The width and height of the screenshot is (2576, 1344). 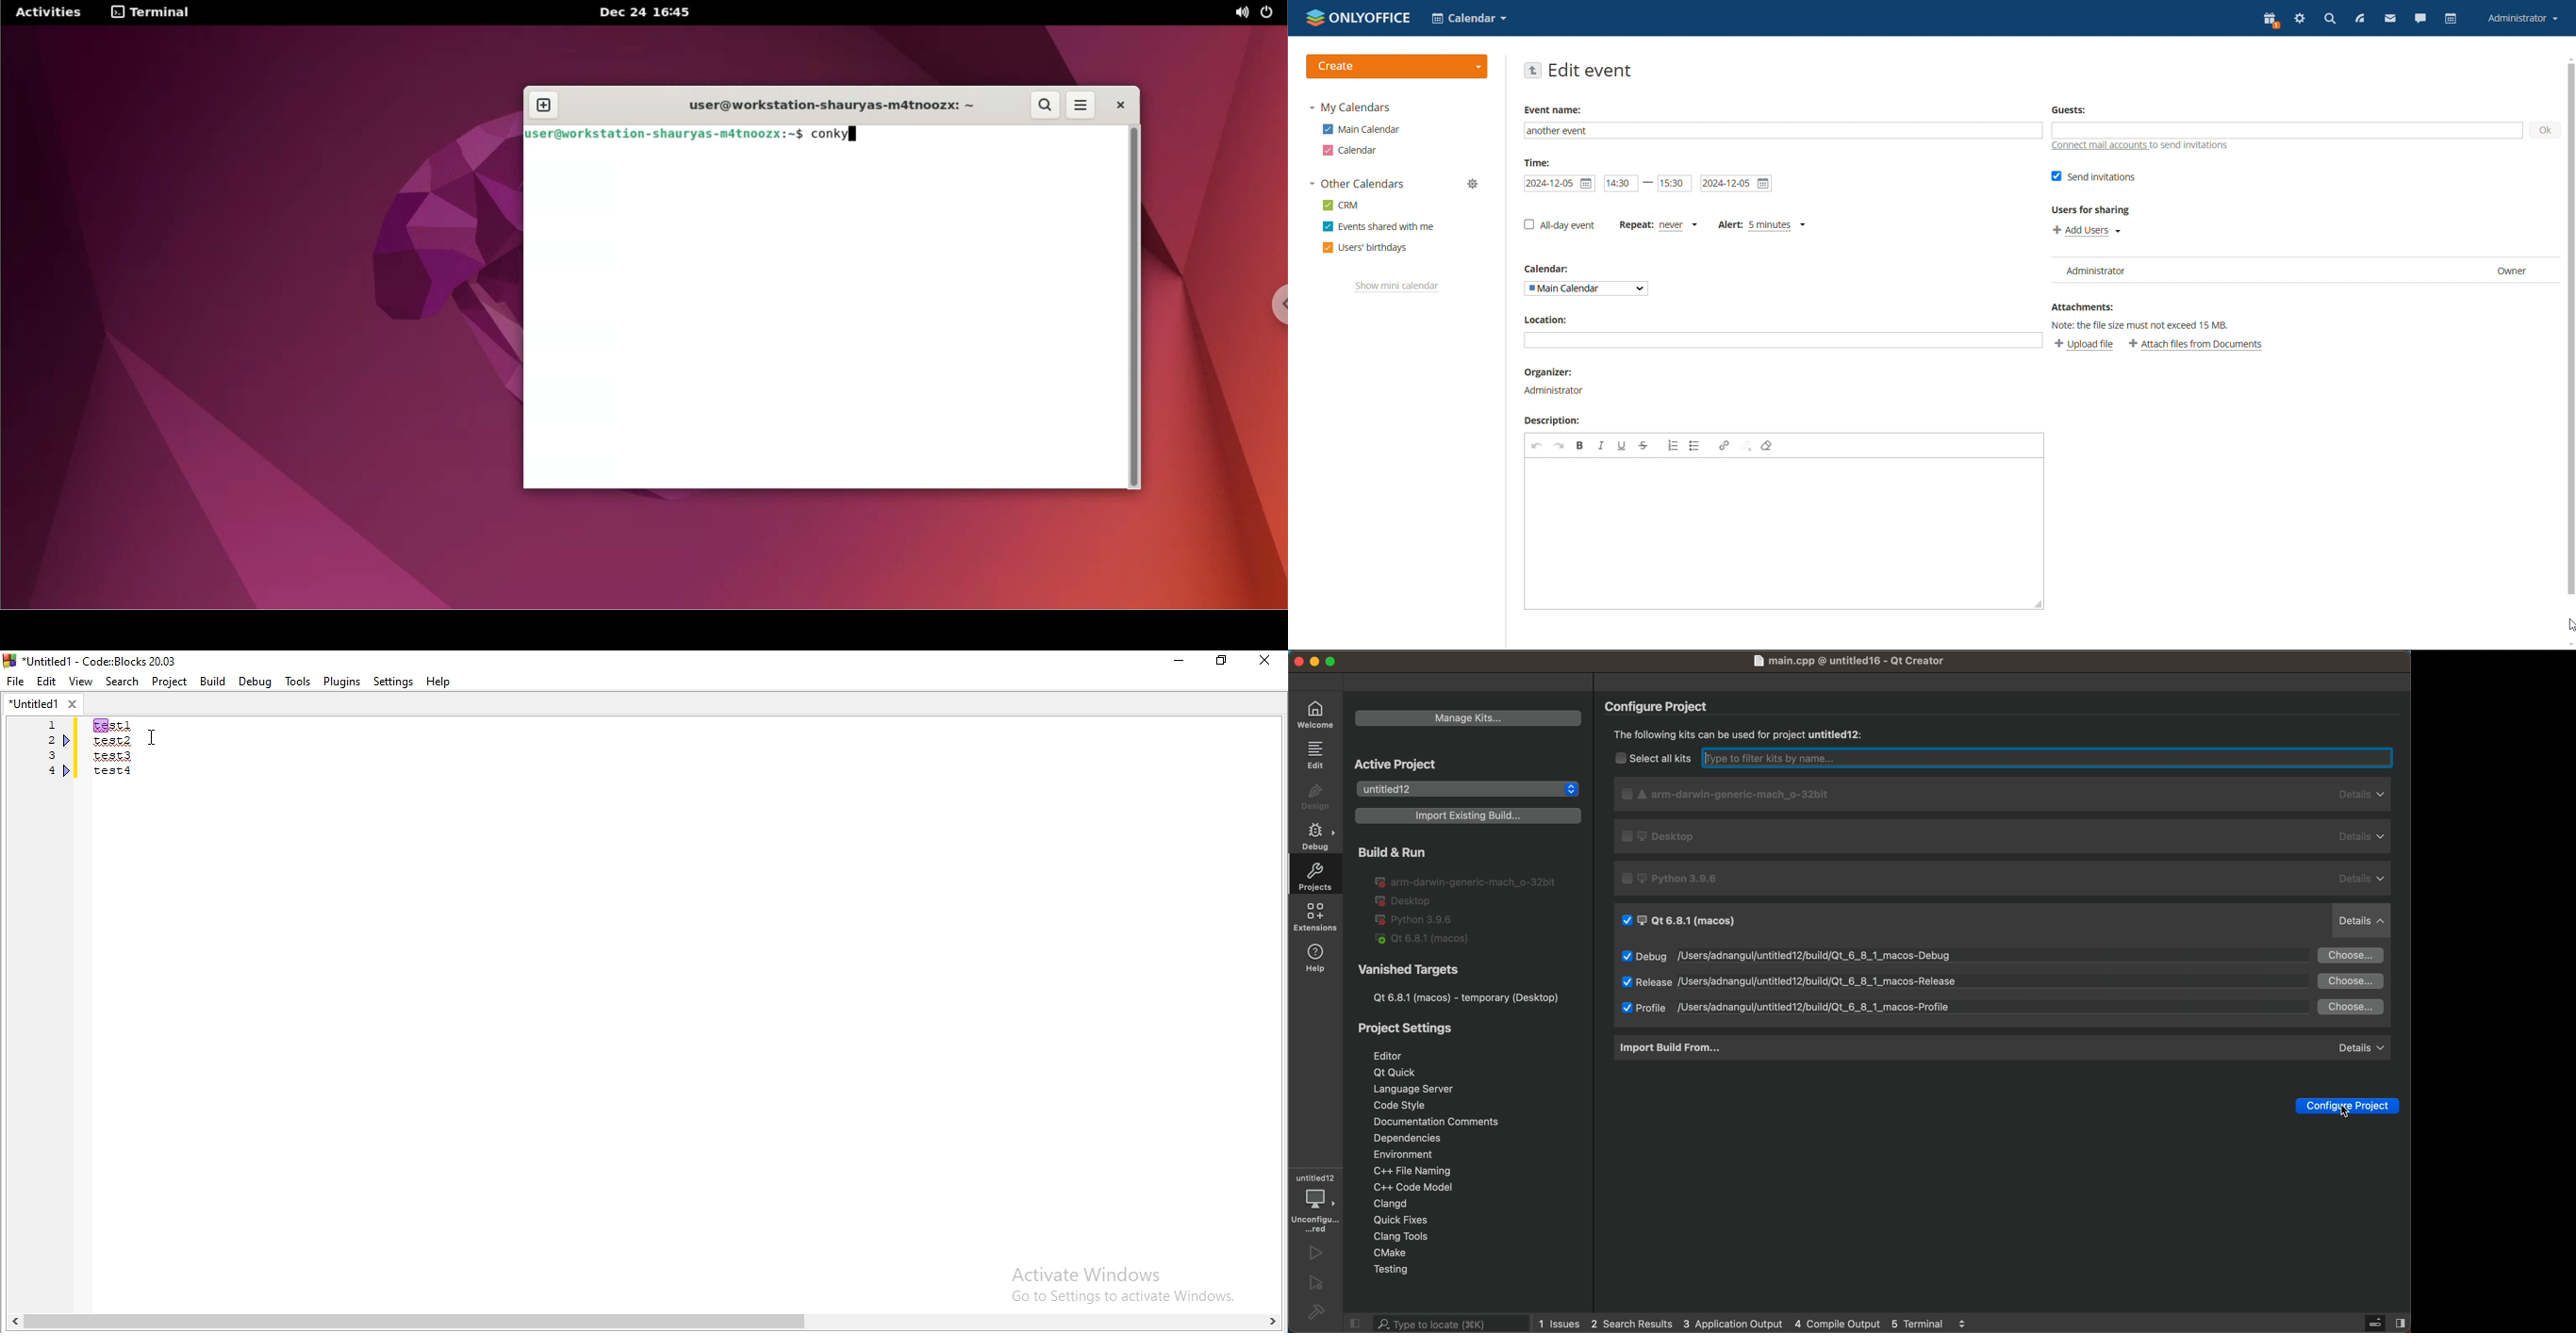 What do you see at coordinates (1317, 875) in the screenshot?
I see `projects` at bounding box center [1317, 875].